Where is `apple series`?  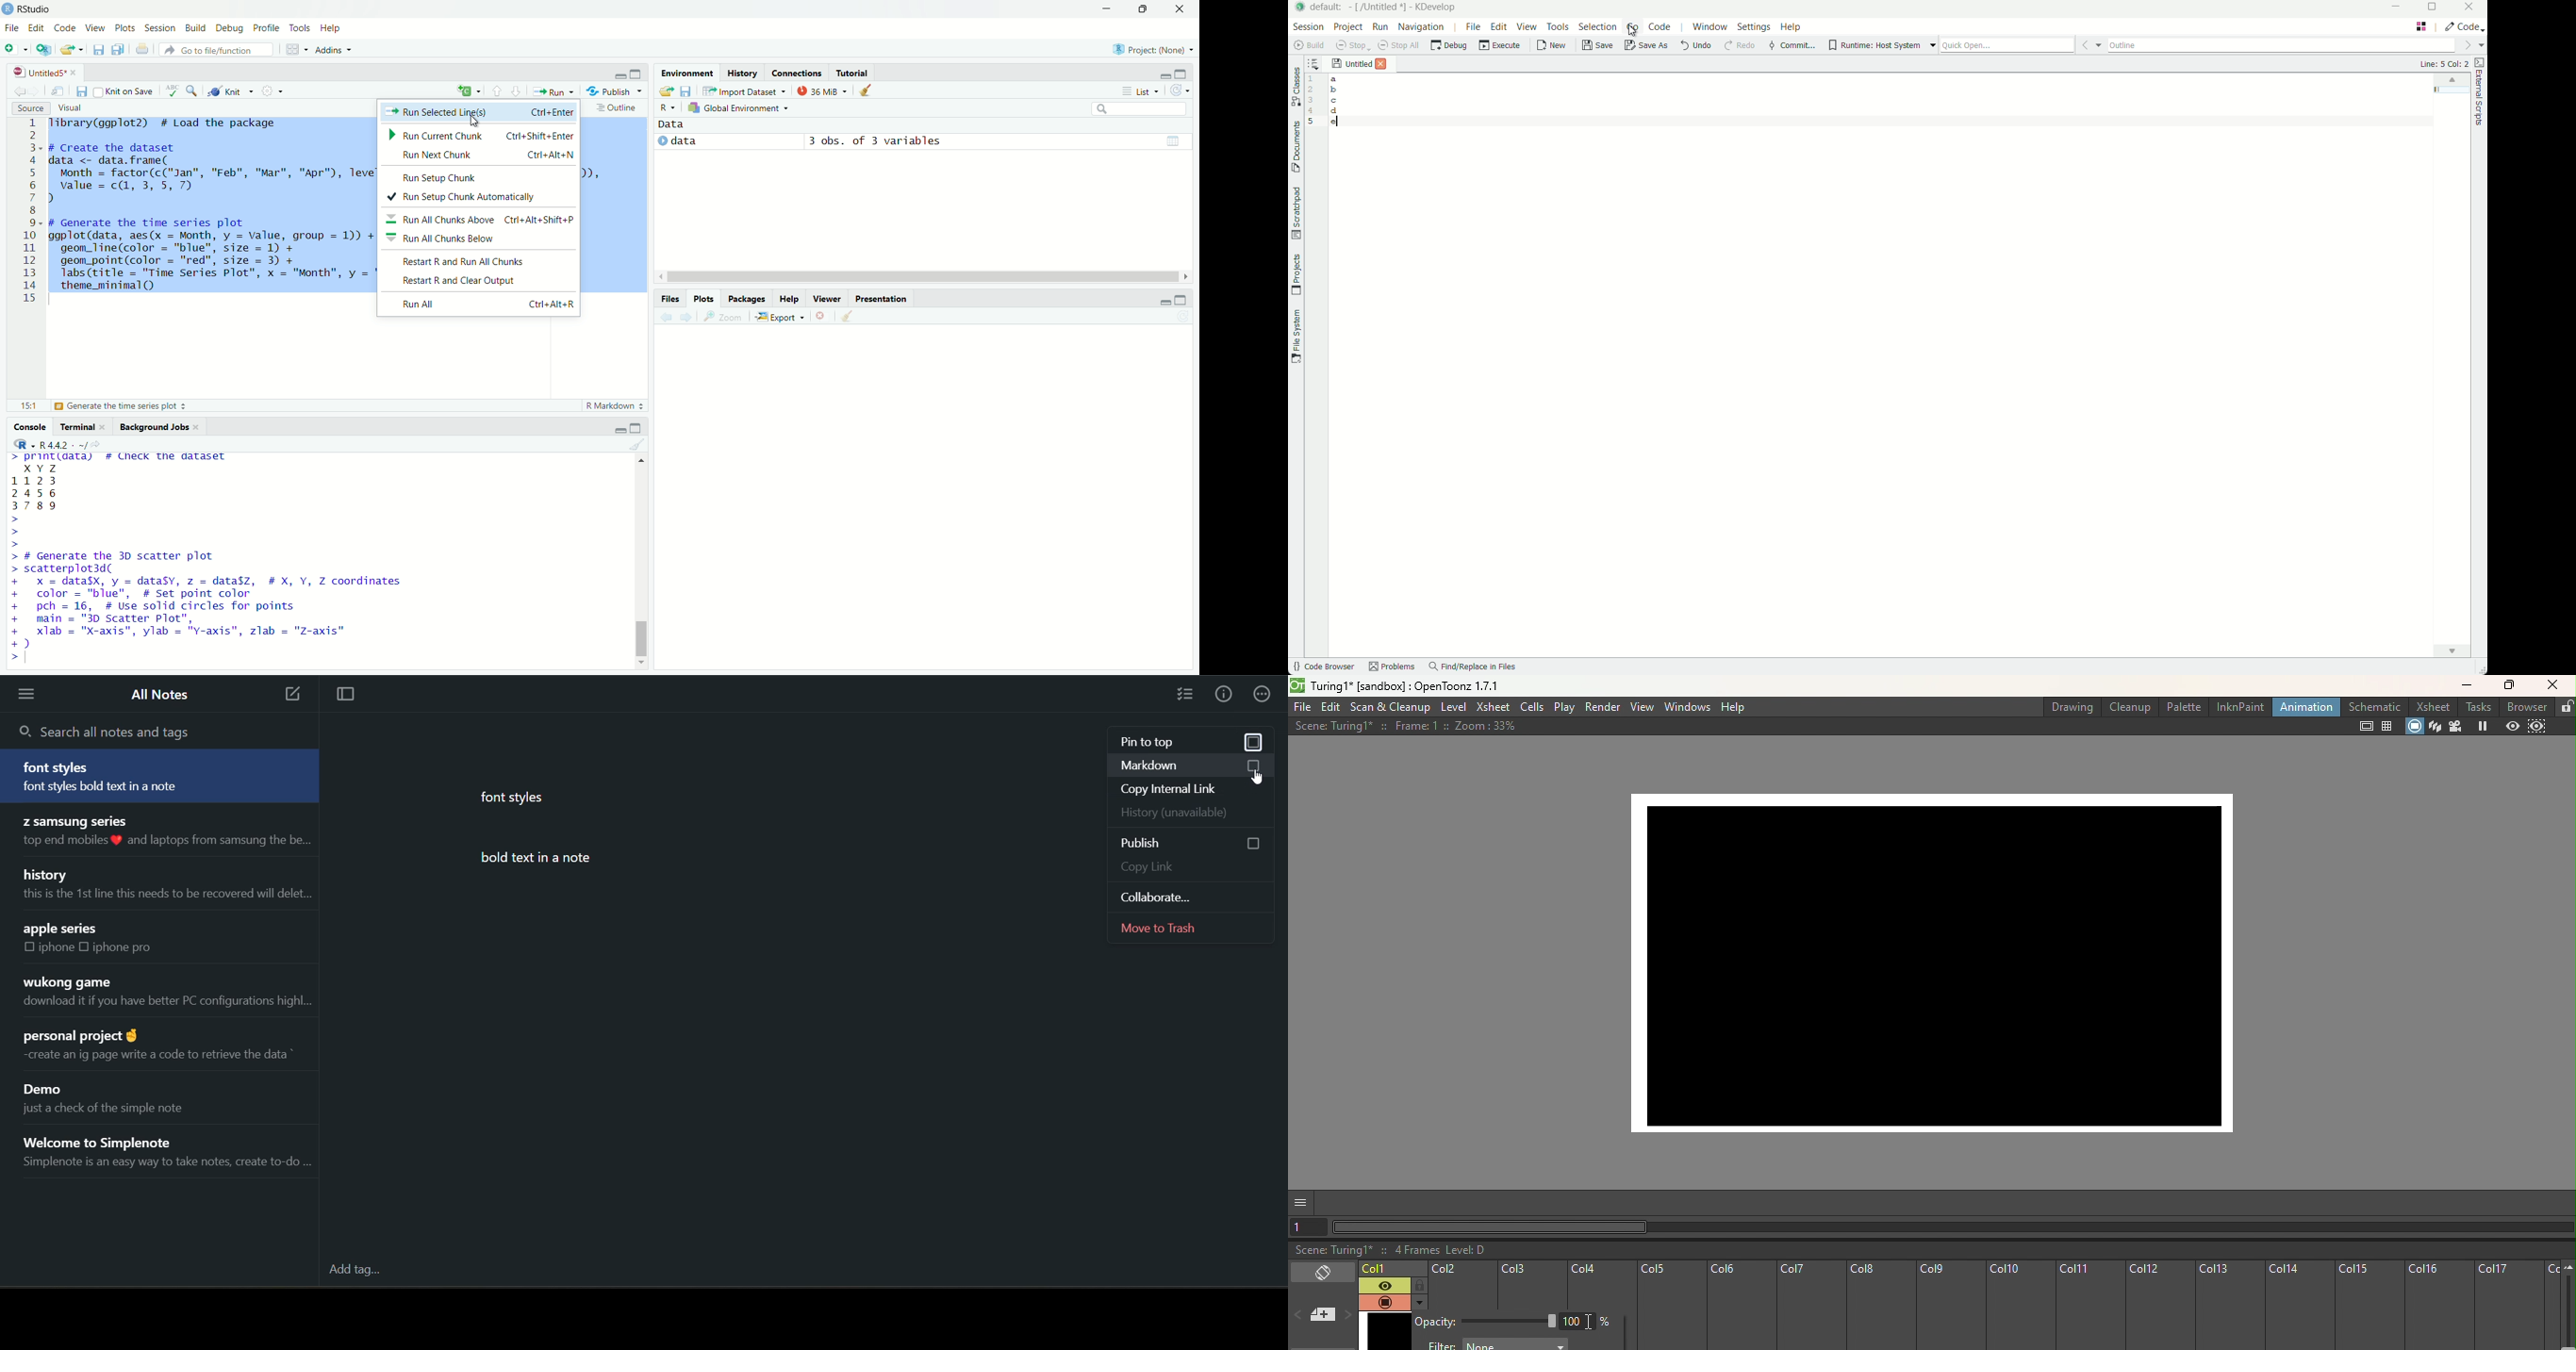
apple series is located at coordinates (62, 929).